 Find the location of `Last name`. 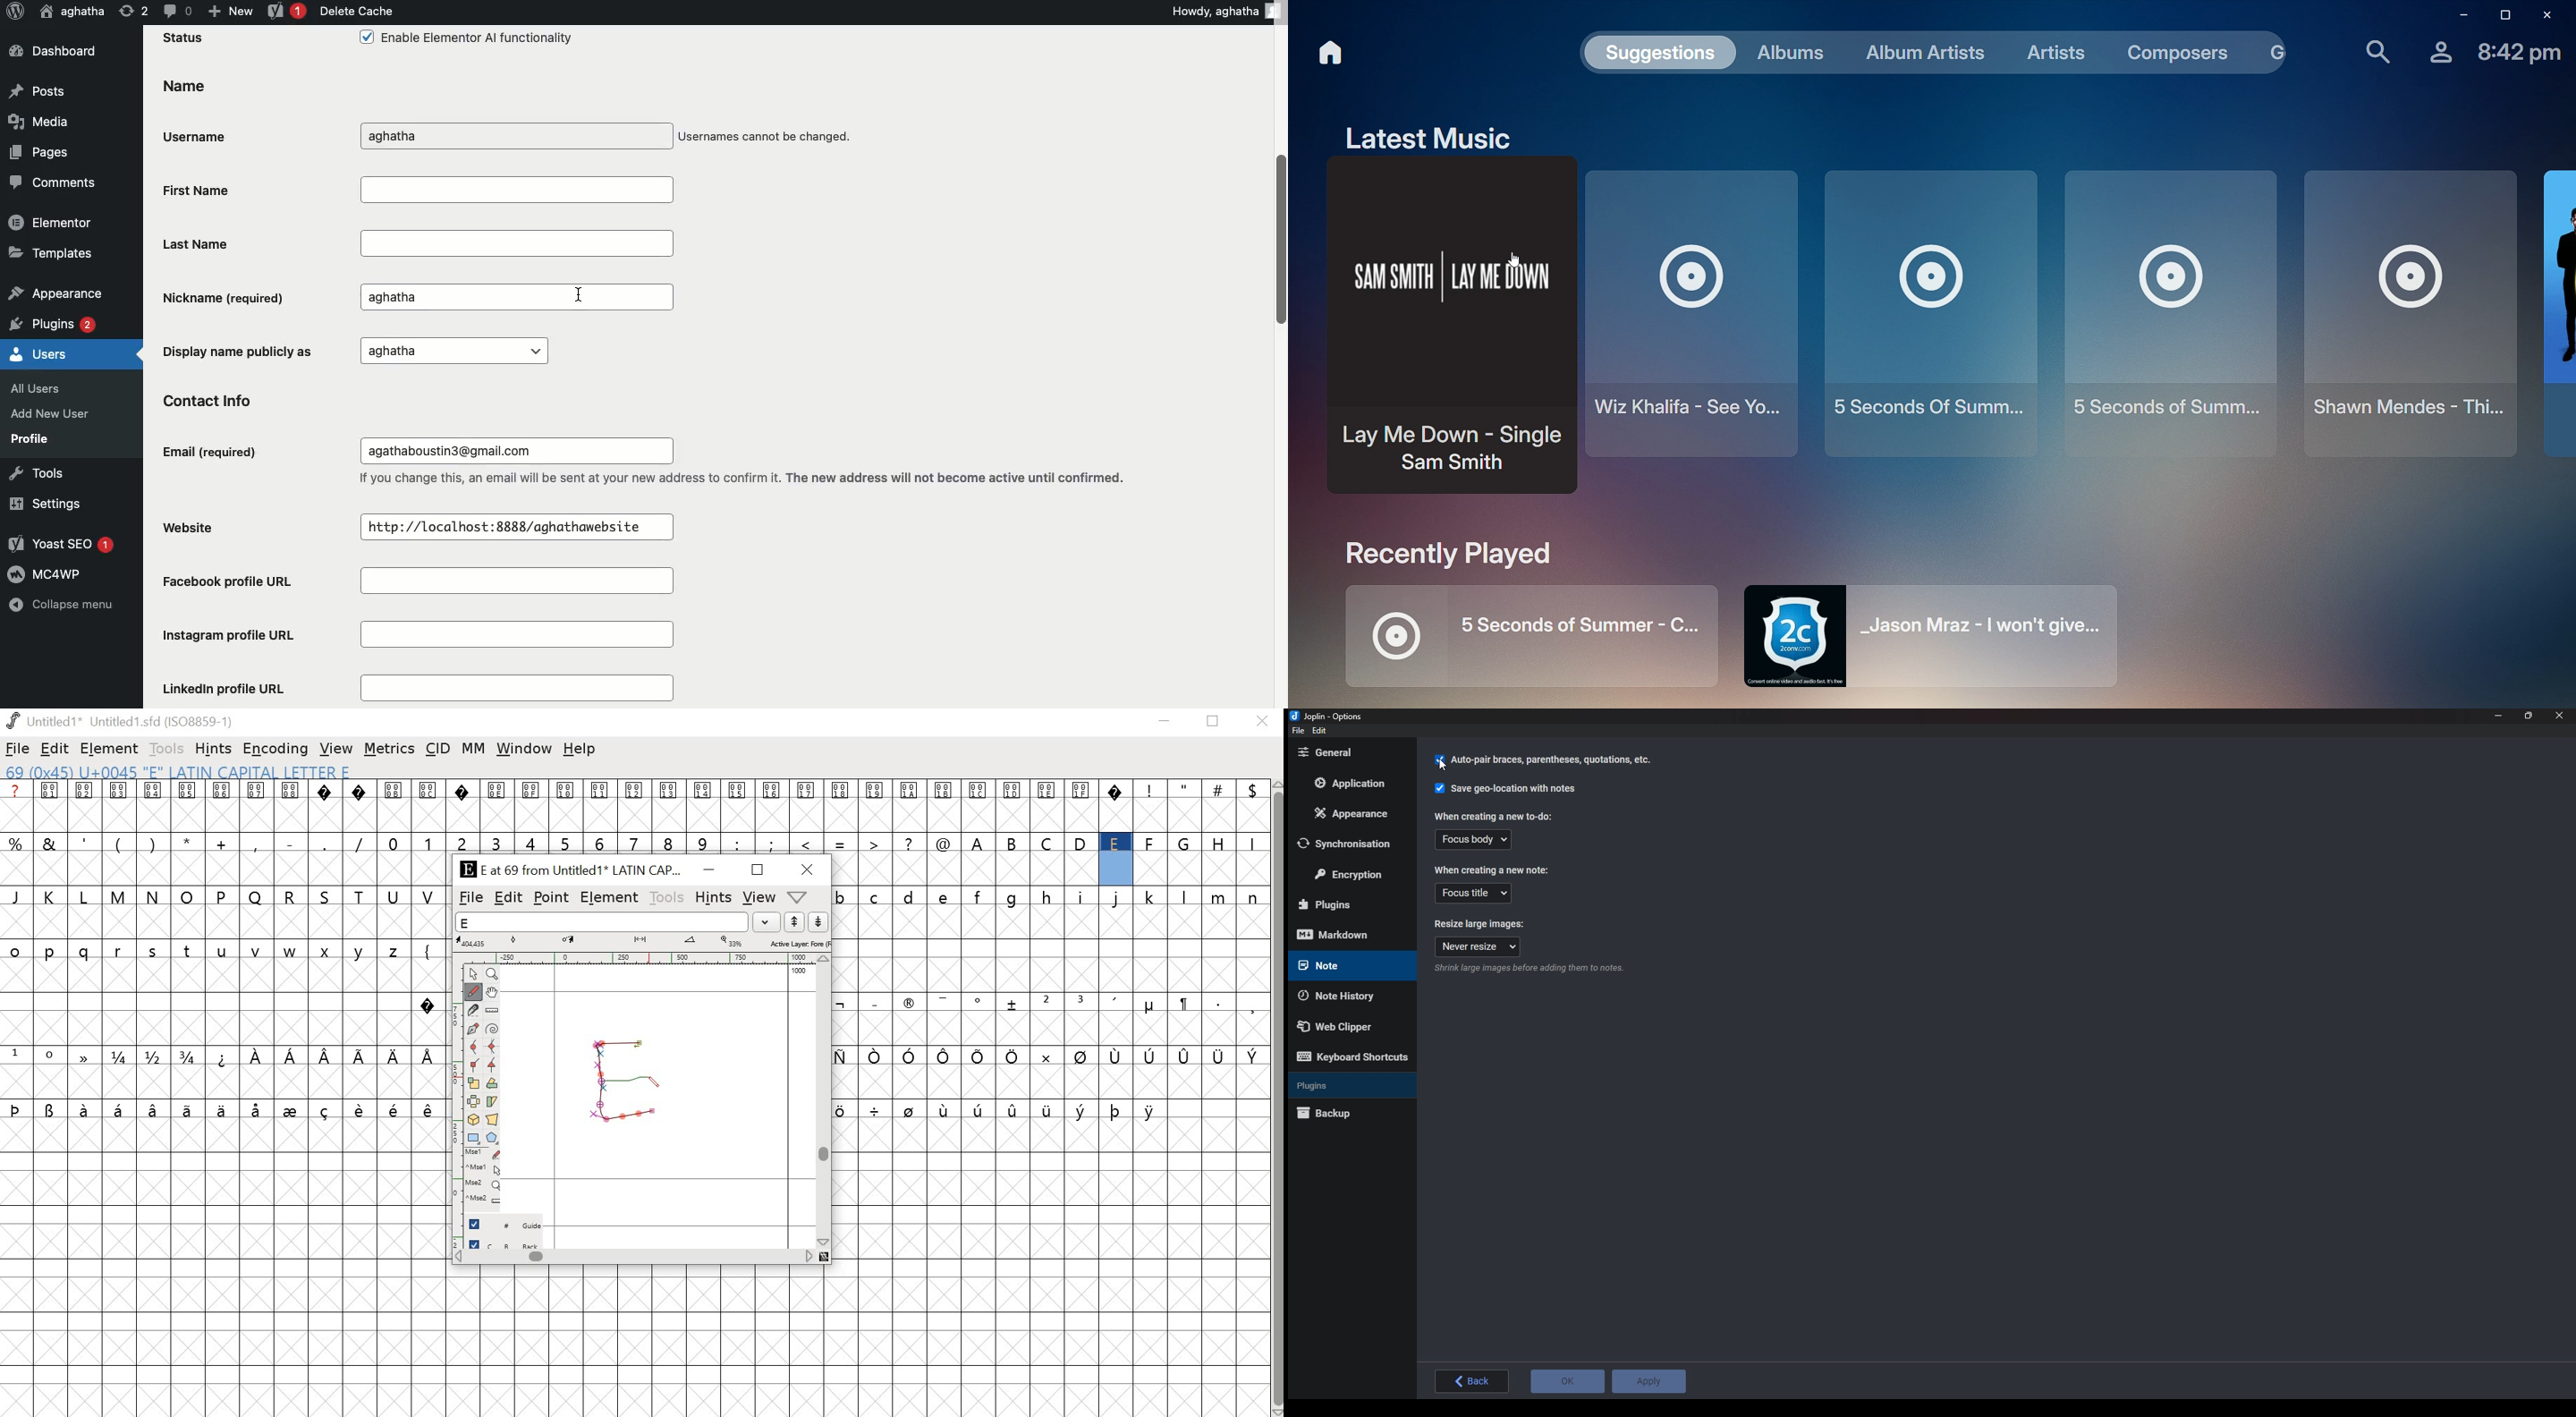

Last name is located at coordinates (418, 242).